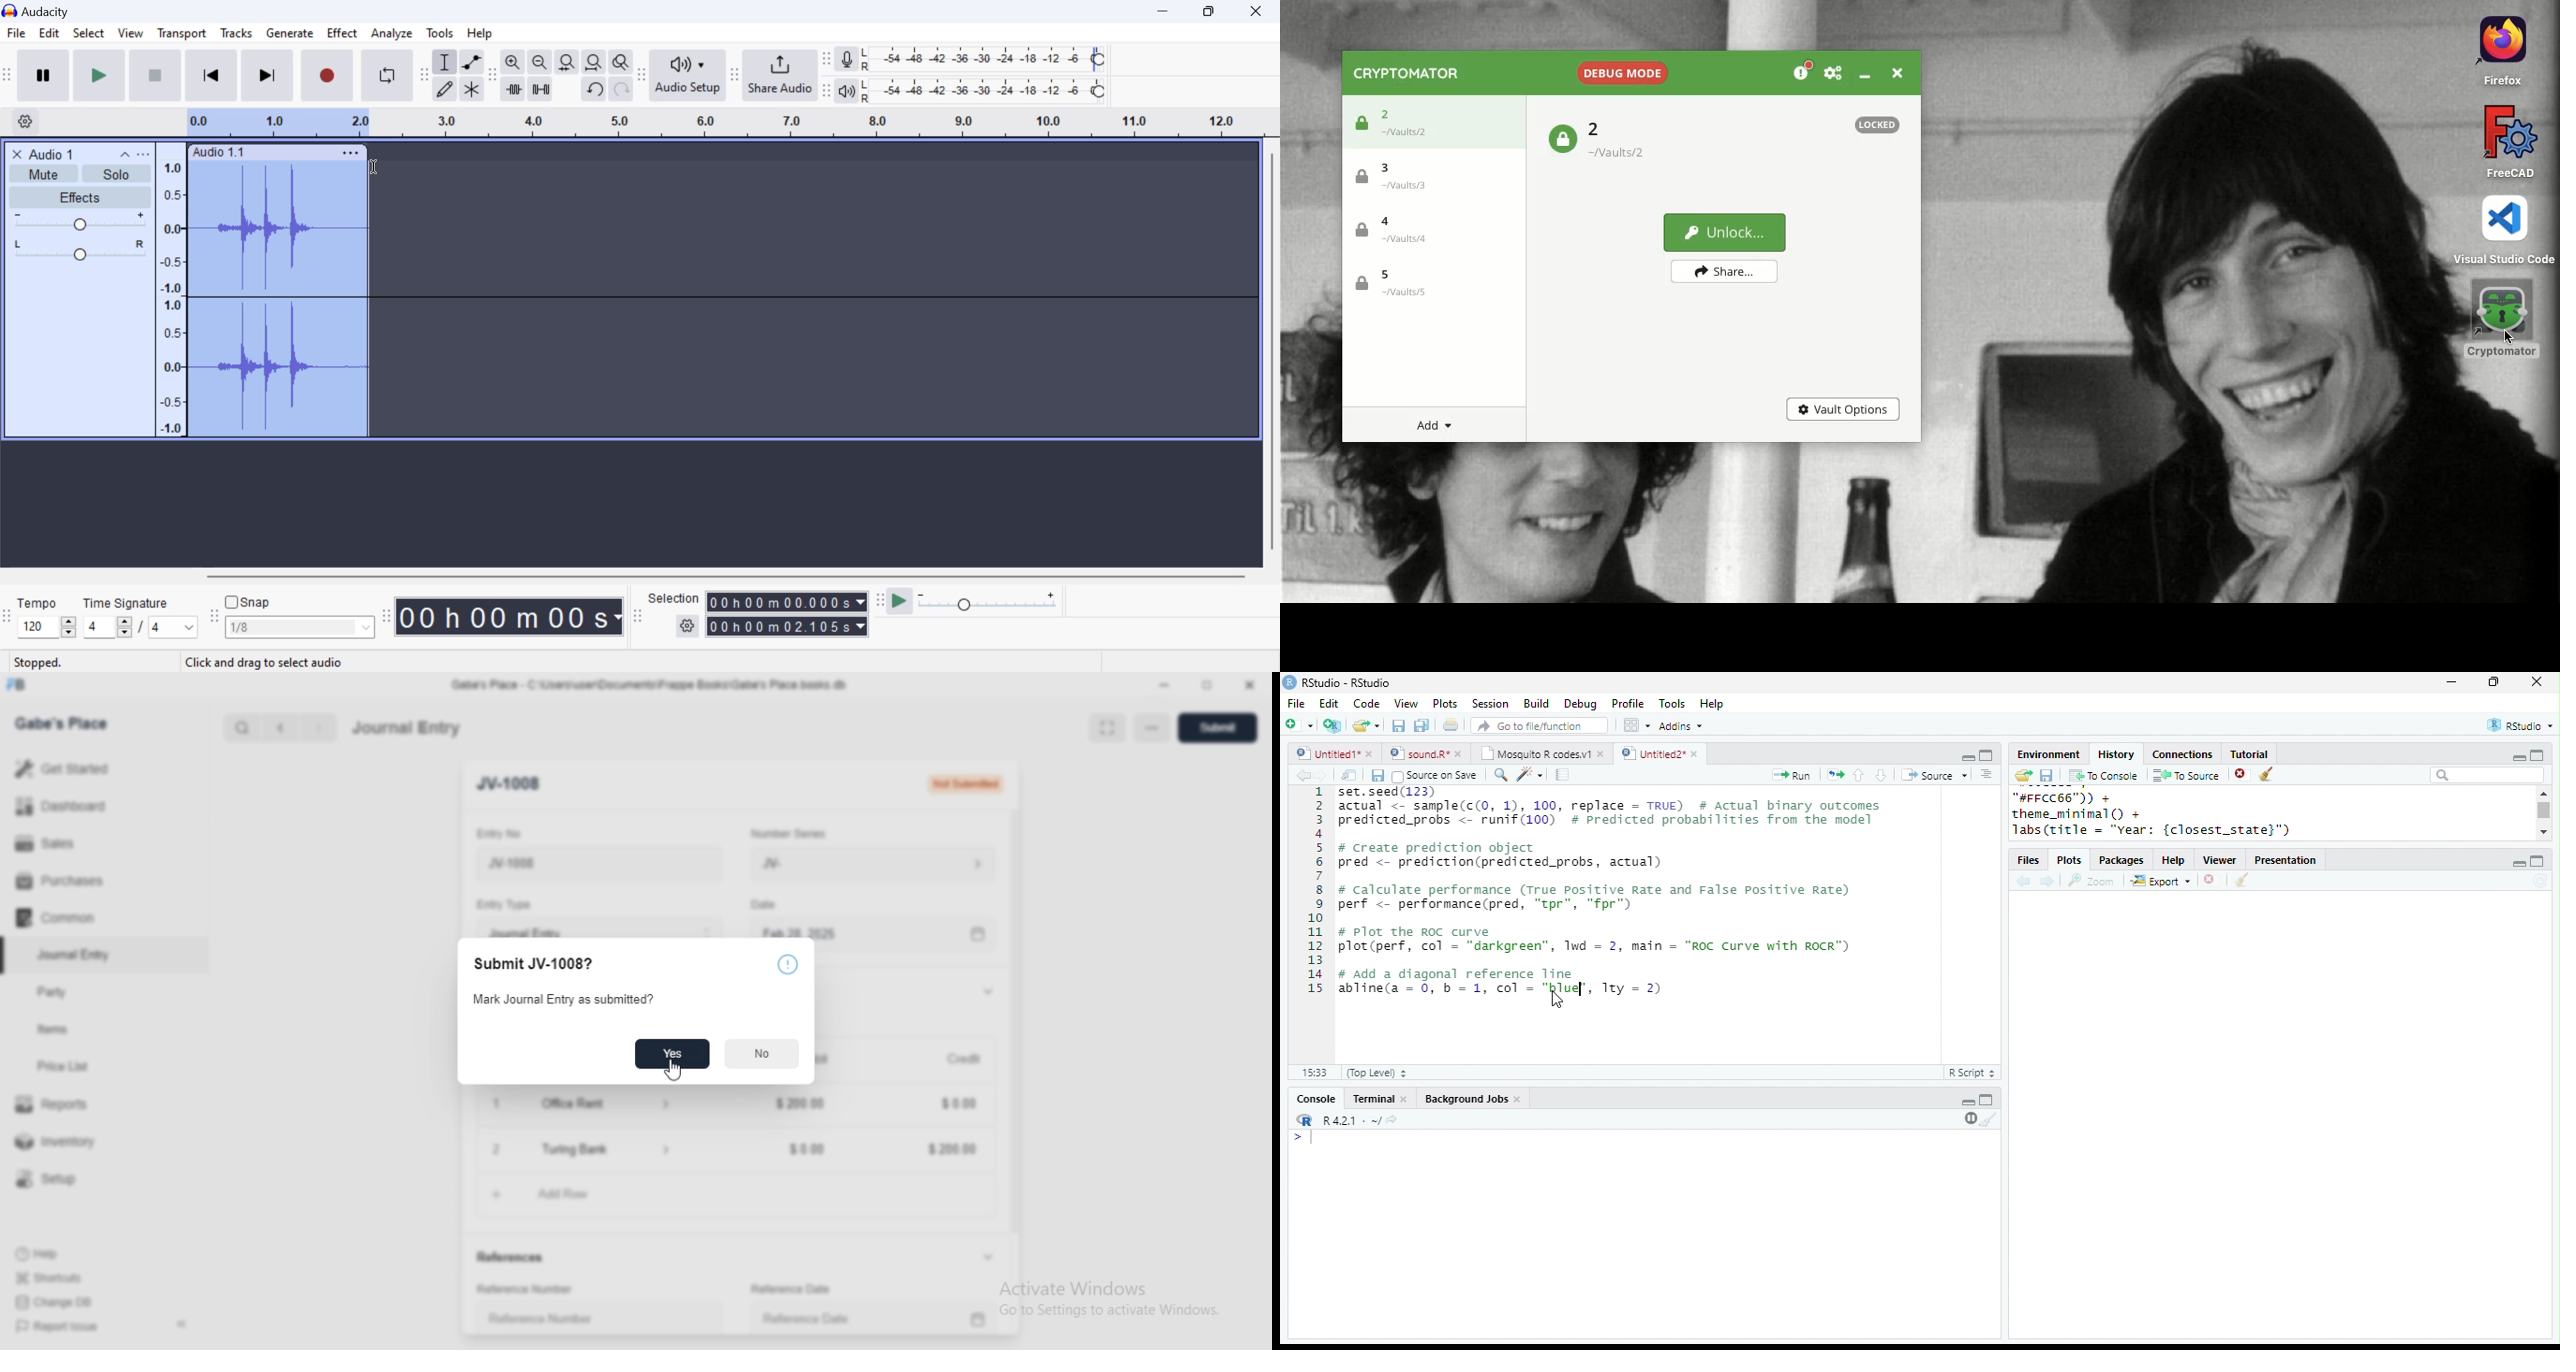 The image size is (2576, 1372). Describe the element at coordinates (2540, 881) in the screenshot. I see `refresh` at that location.